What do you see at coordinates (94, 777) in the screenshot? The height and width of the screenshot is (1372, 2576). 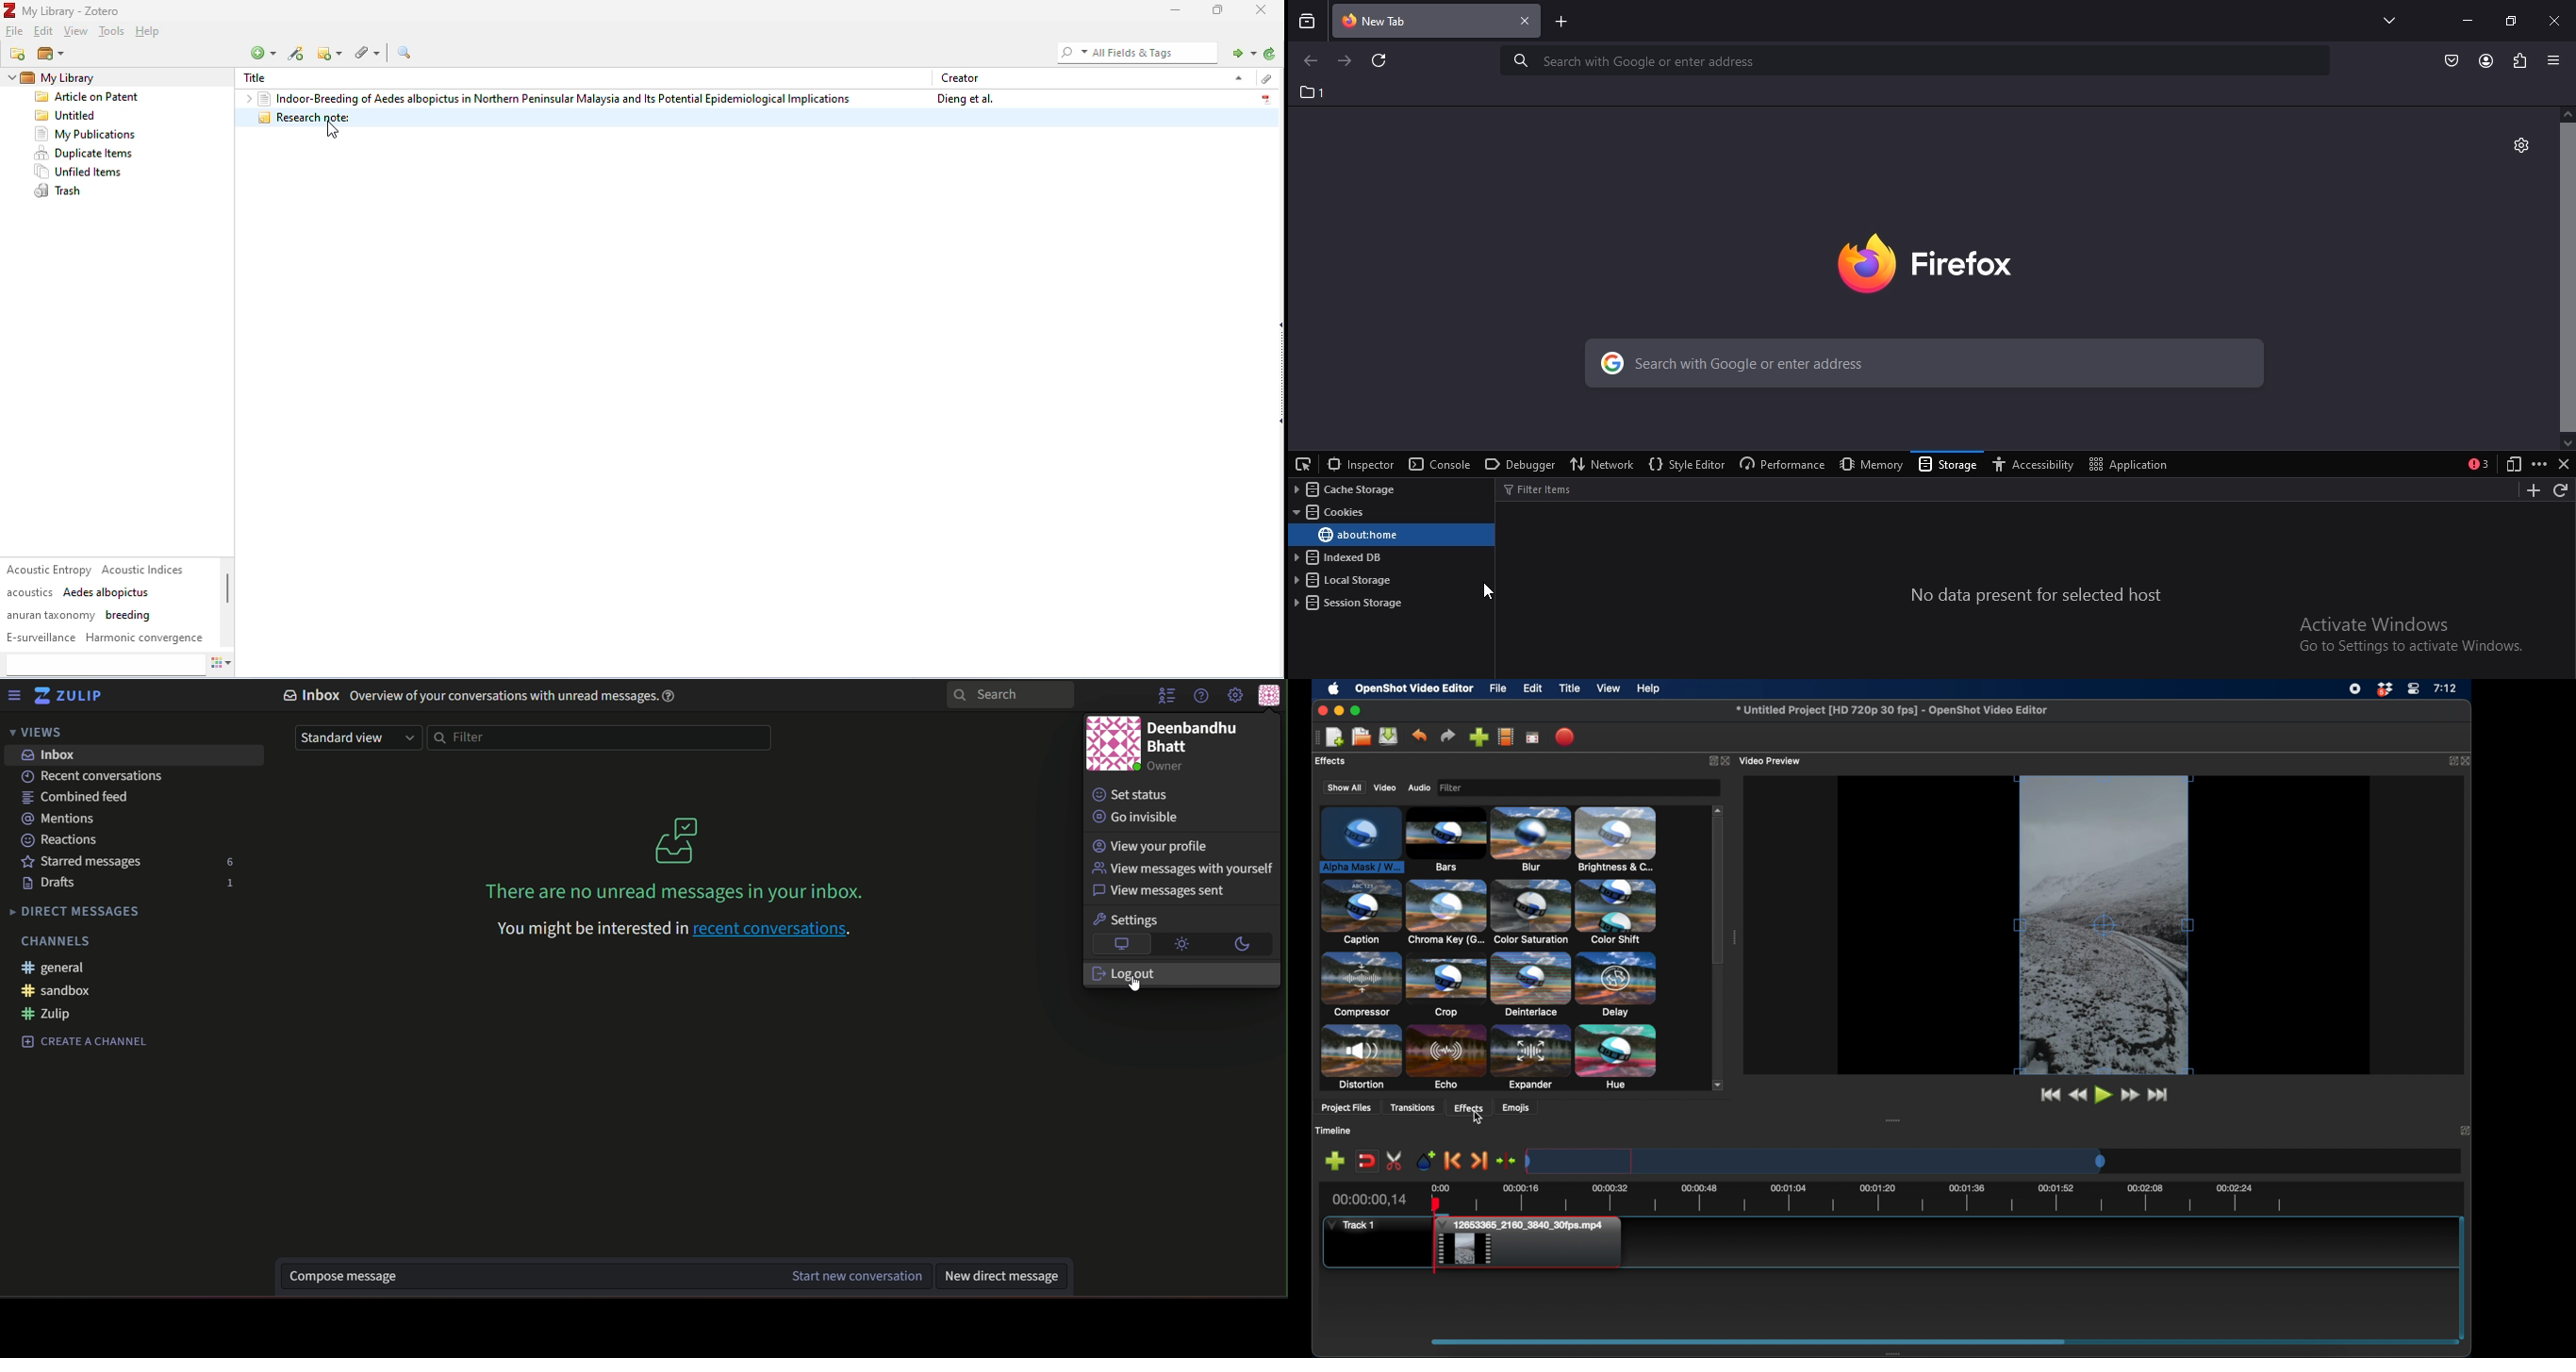 I see `text` at bounding box center [94, 777].